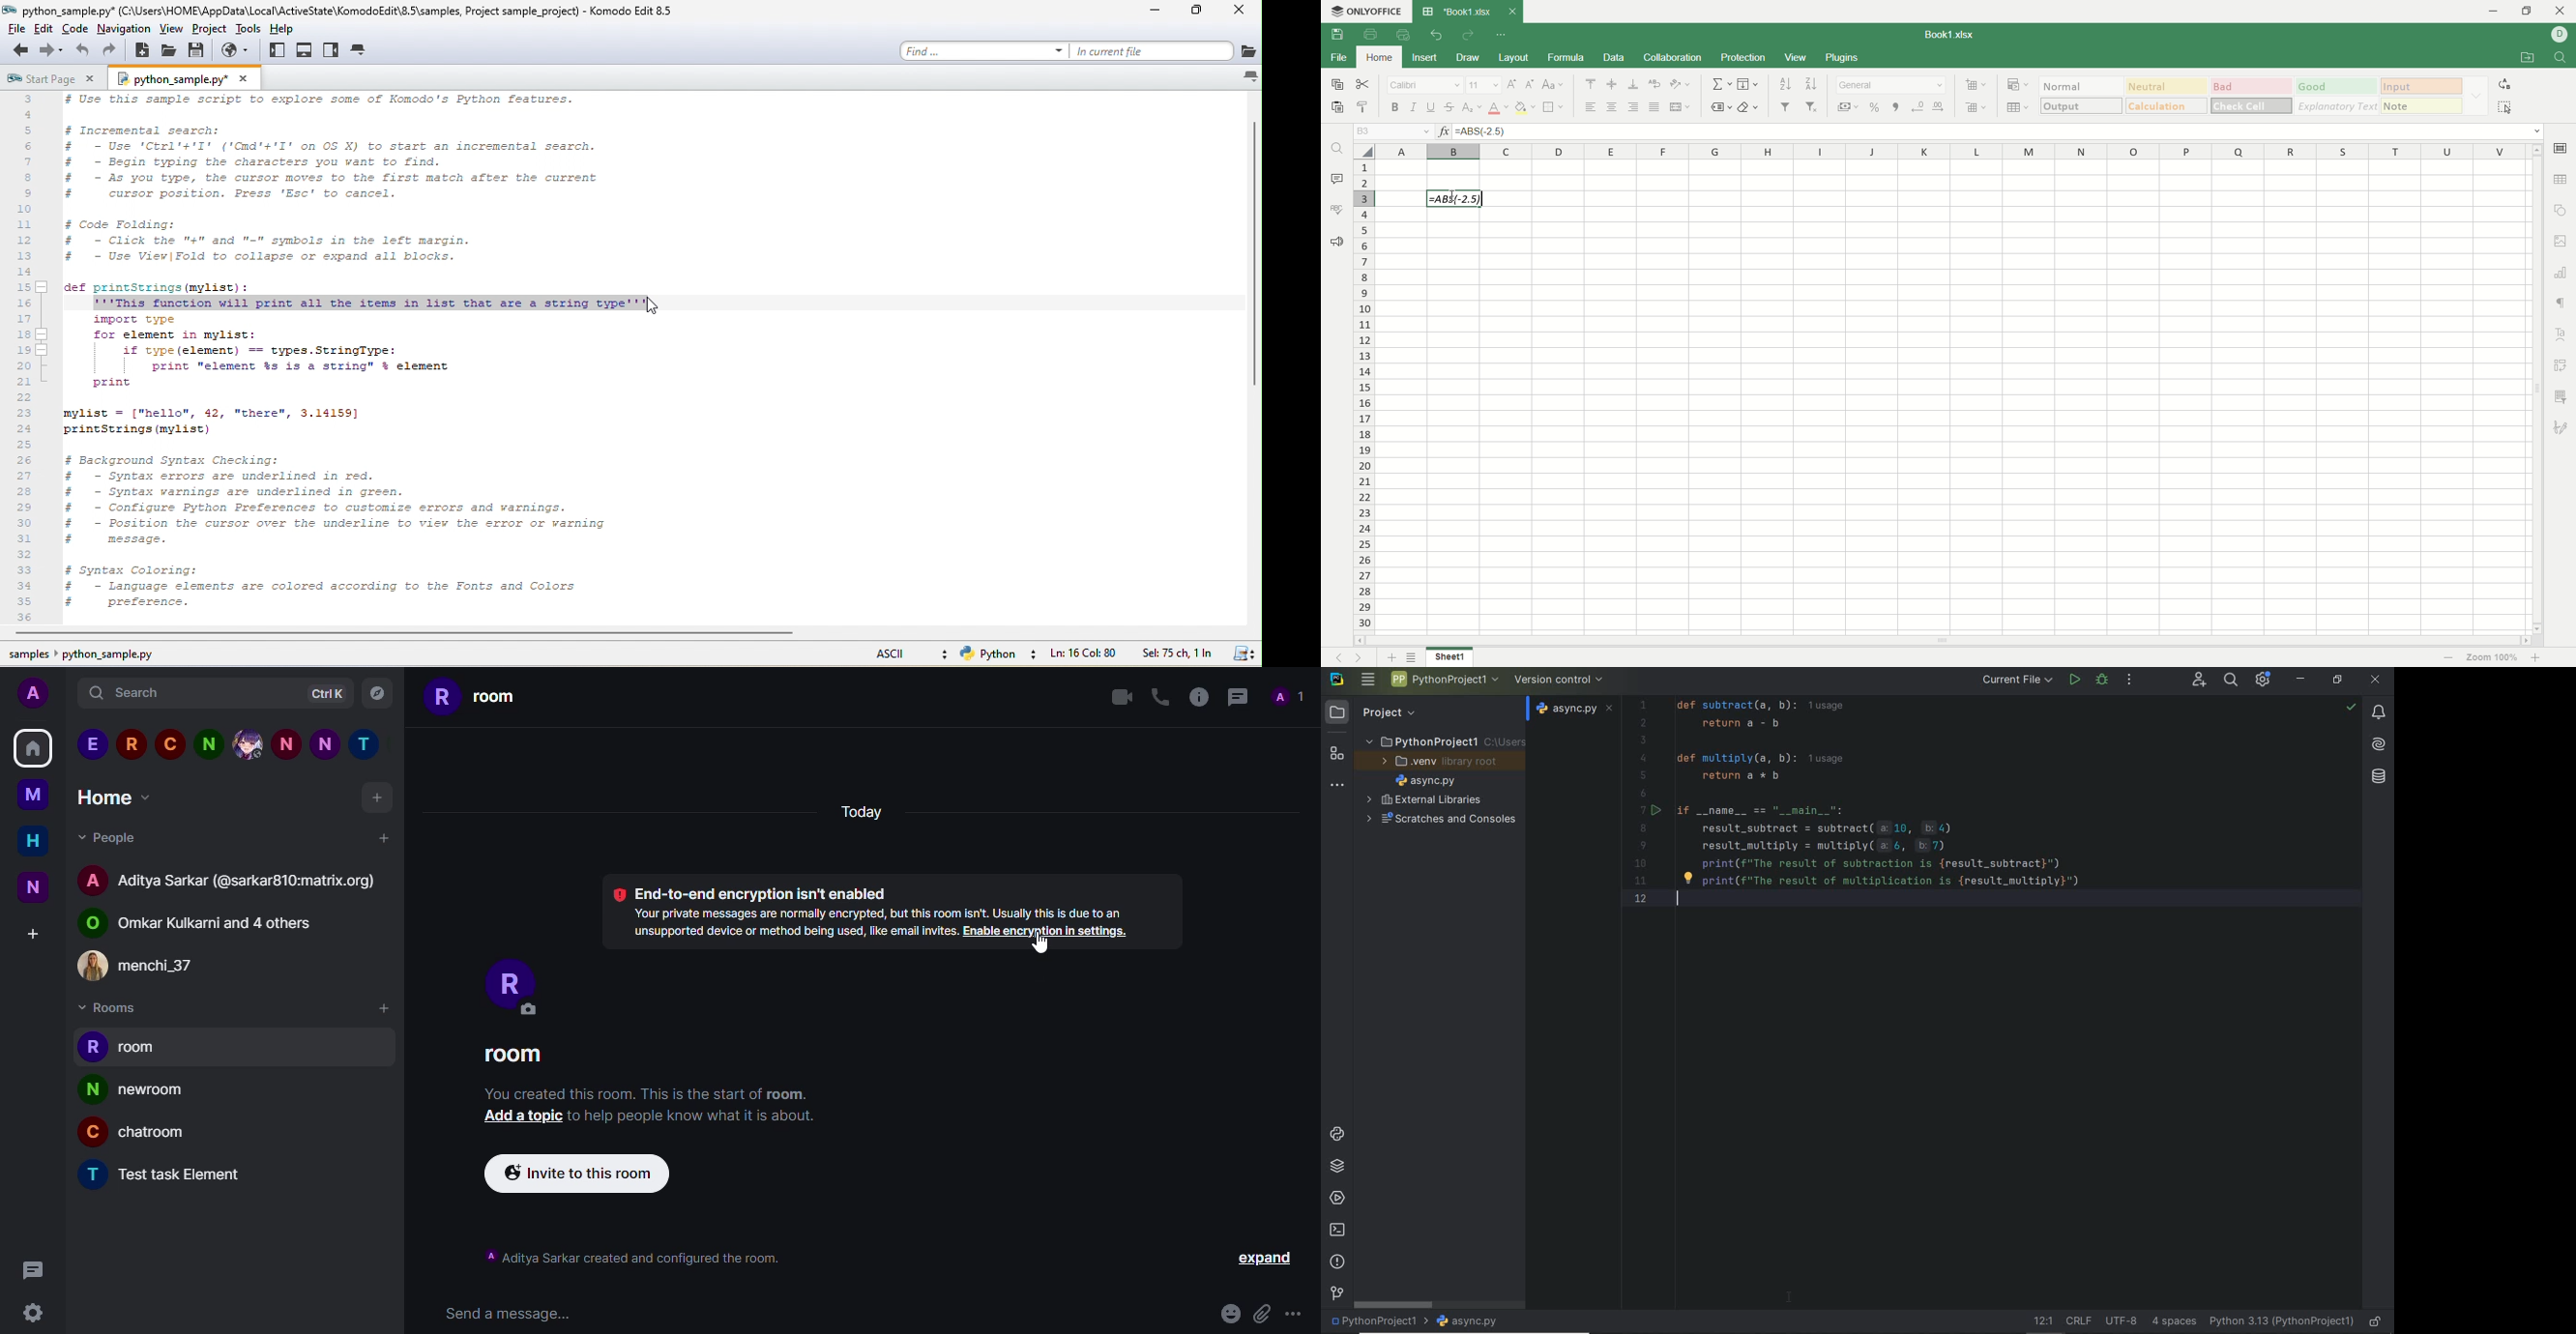 This screenshot has height=1344, width=2576. Describe the element at coordinates (33, 794) in the screenshot. I see `myspace` at that location.